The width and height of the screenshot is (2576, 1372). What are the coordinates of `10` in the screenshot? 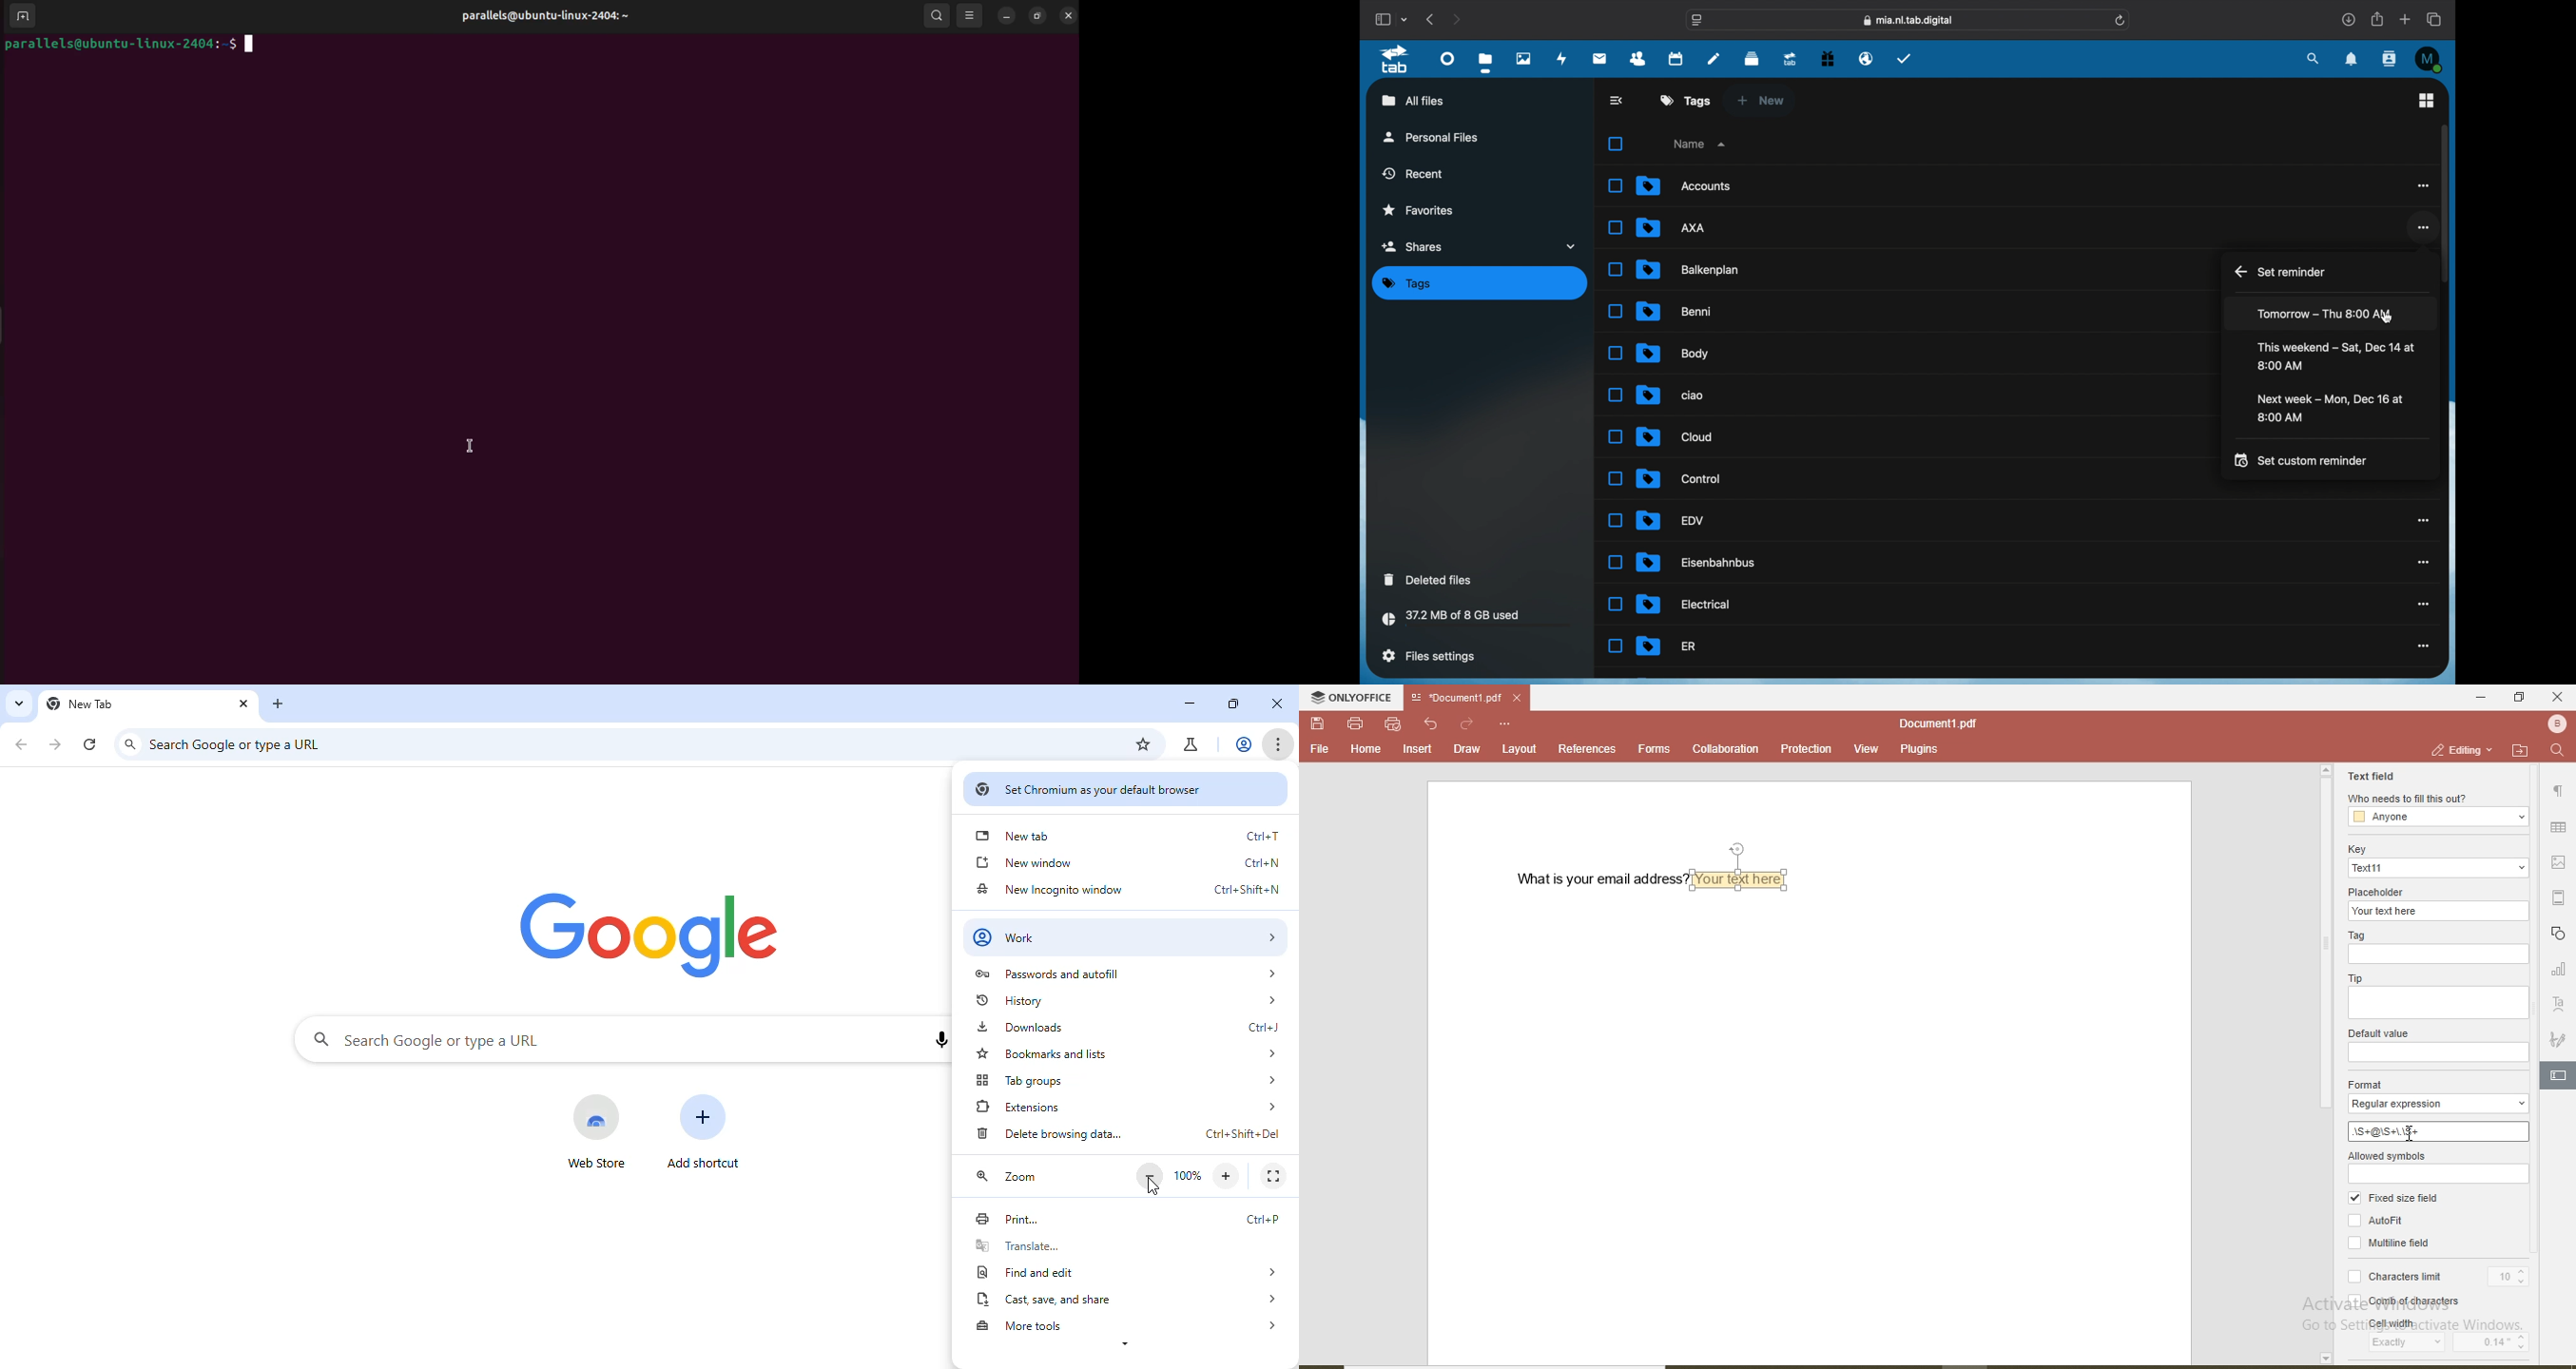 It's located at (2509, 1274).